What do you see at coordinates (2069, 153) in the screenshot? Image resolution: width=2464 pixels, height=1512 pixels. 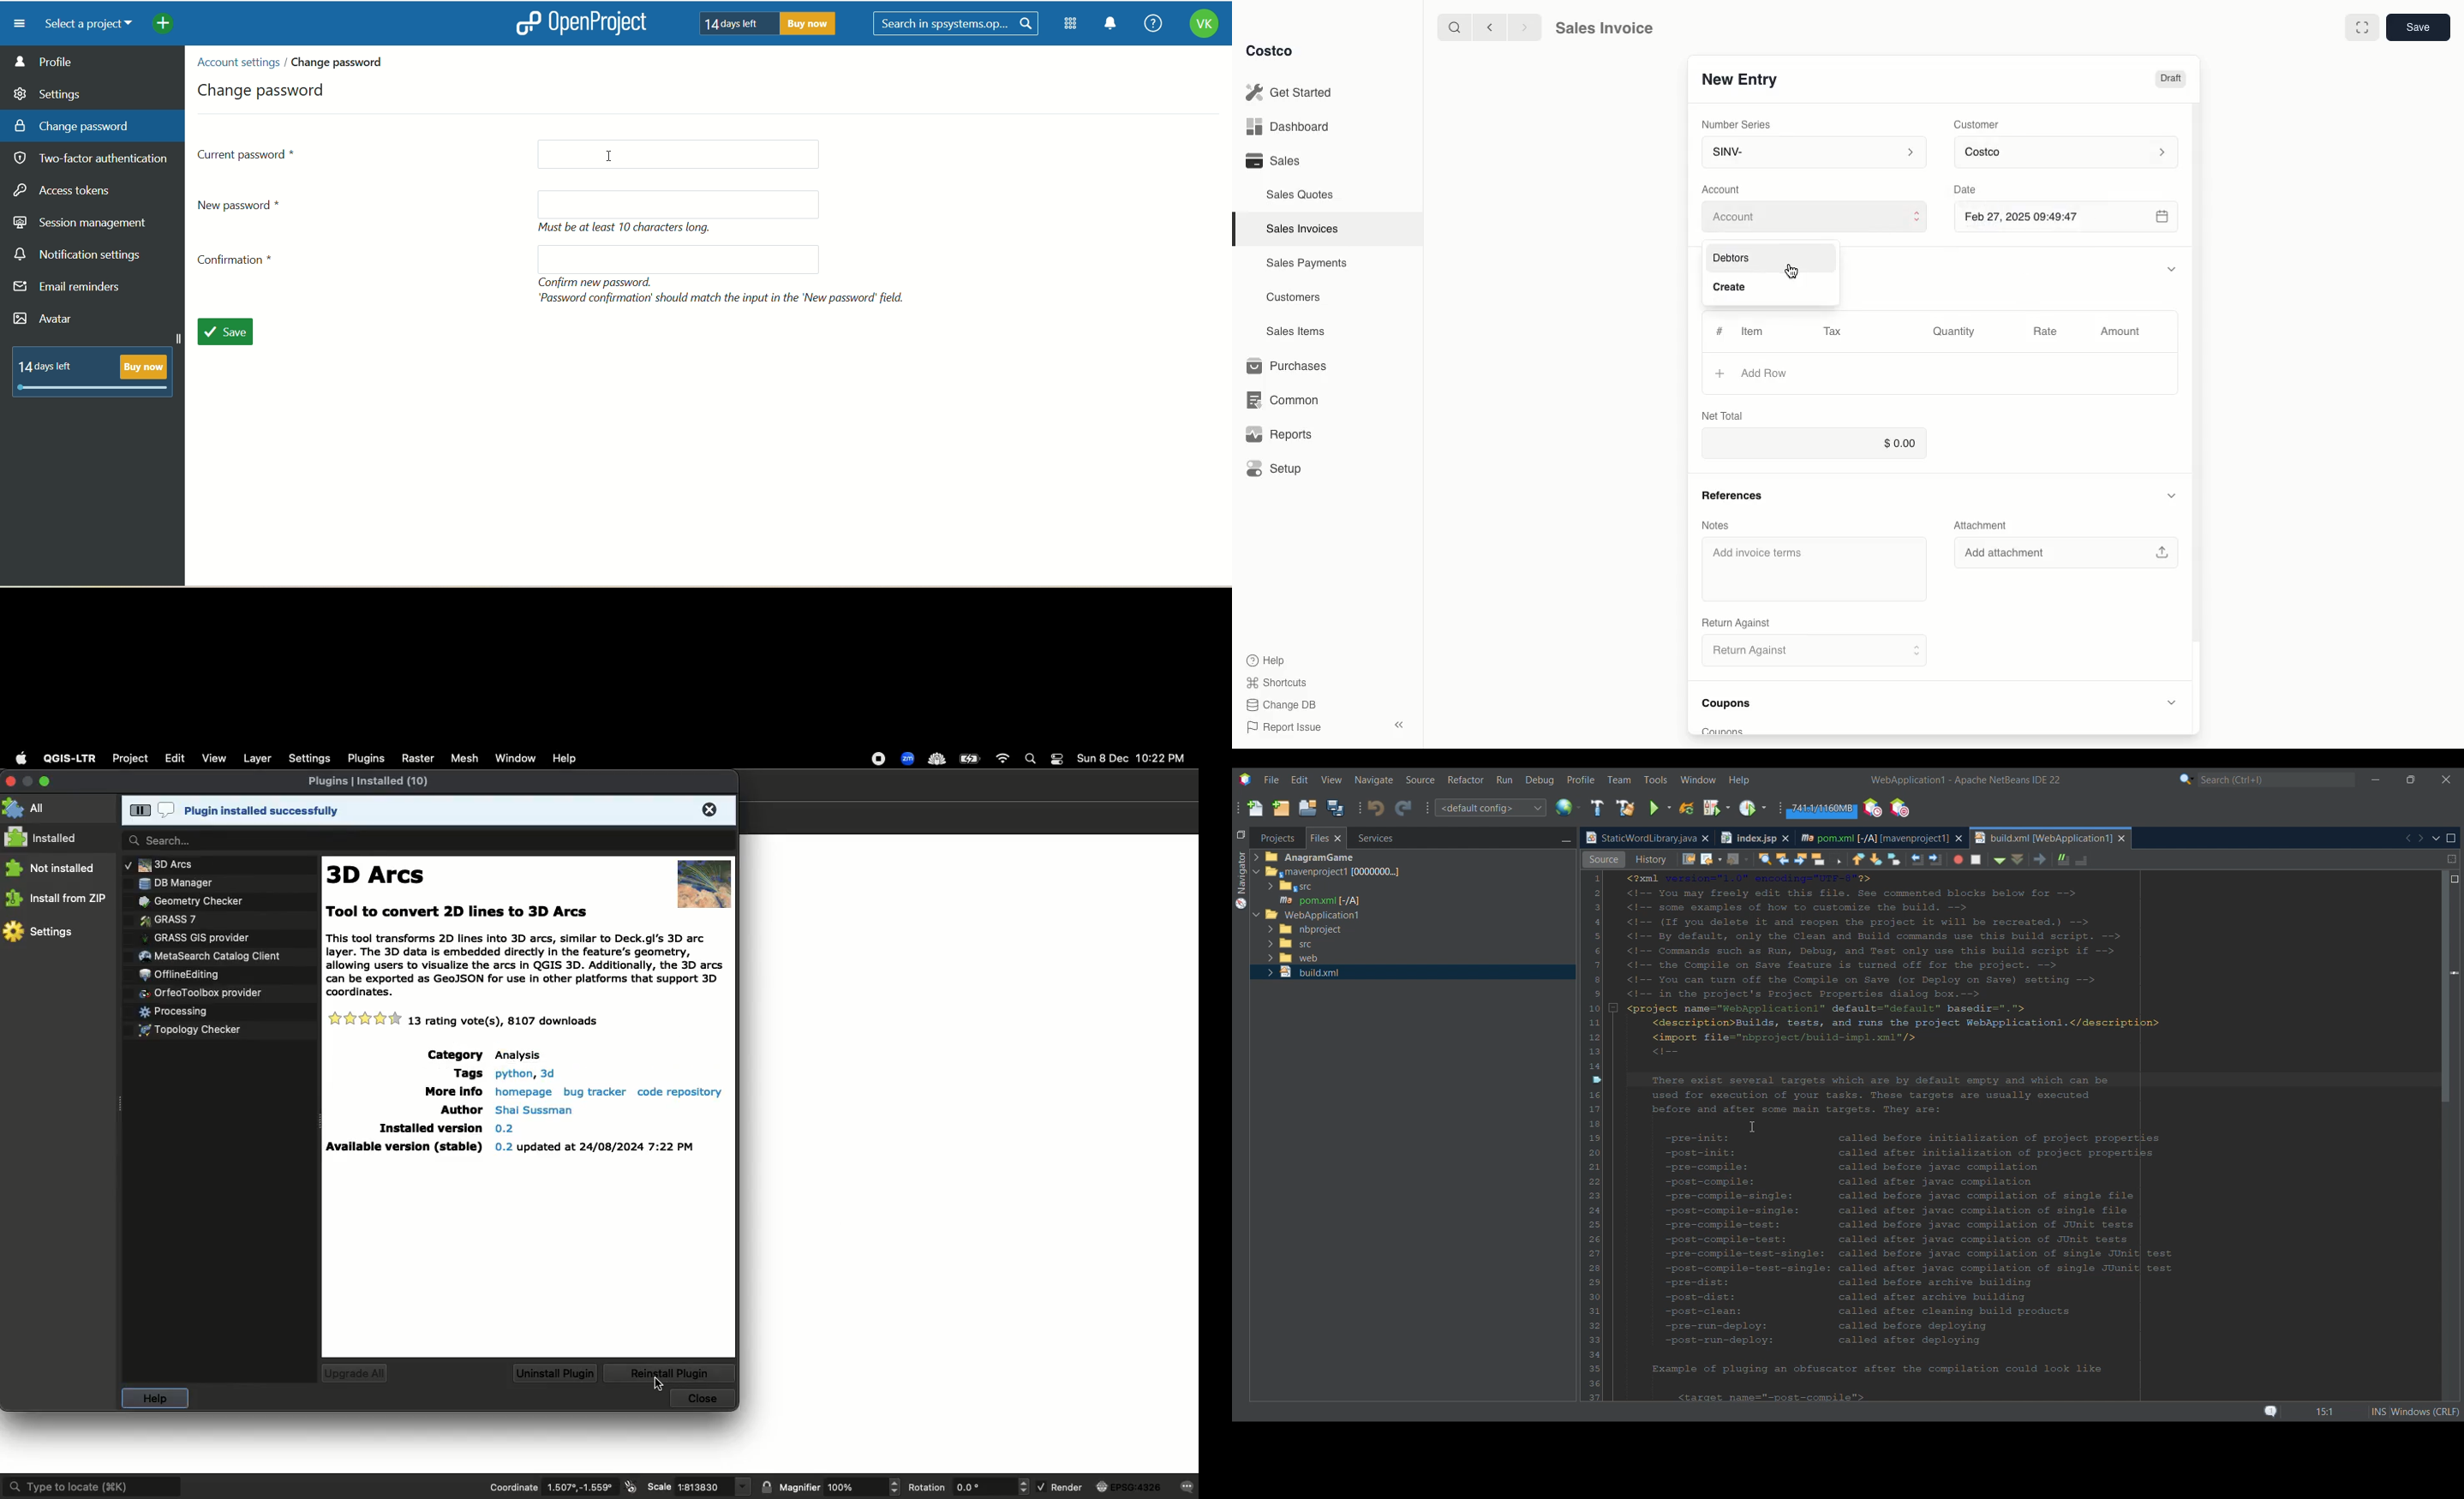 I see `Costco` at bounding box center [2069, 153].